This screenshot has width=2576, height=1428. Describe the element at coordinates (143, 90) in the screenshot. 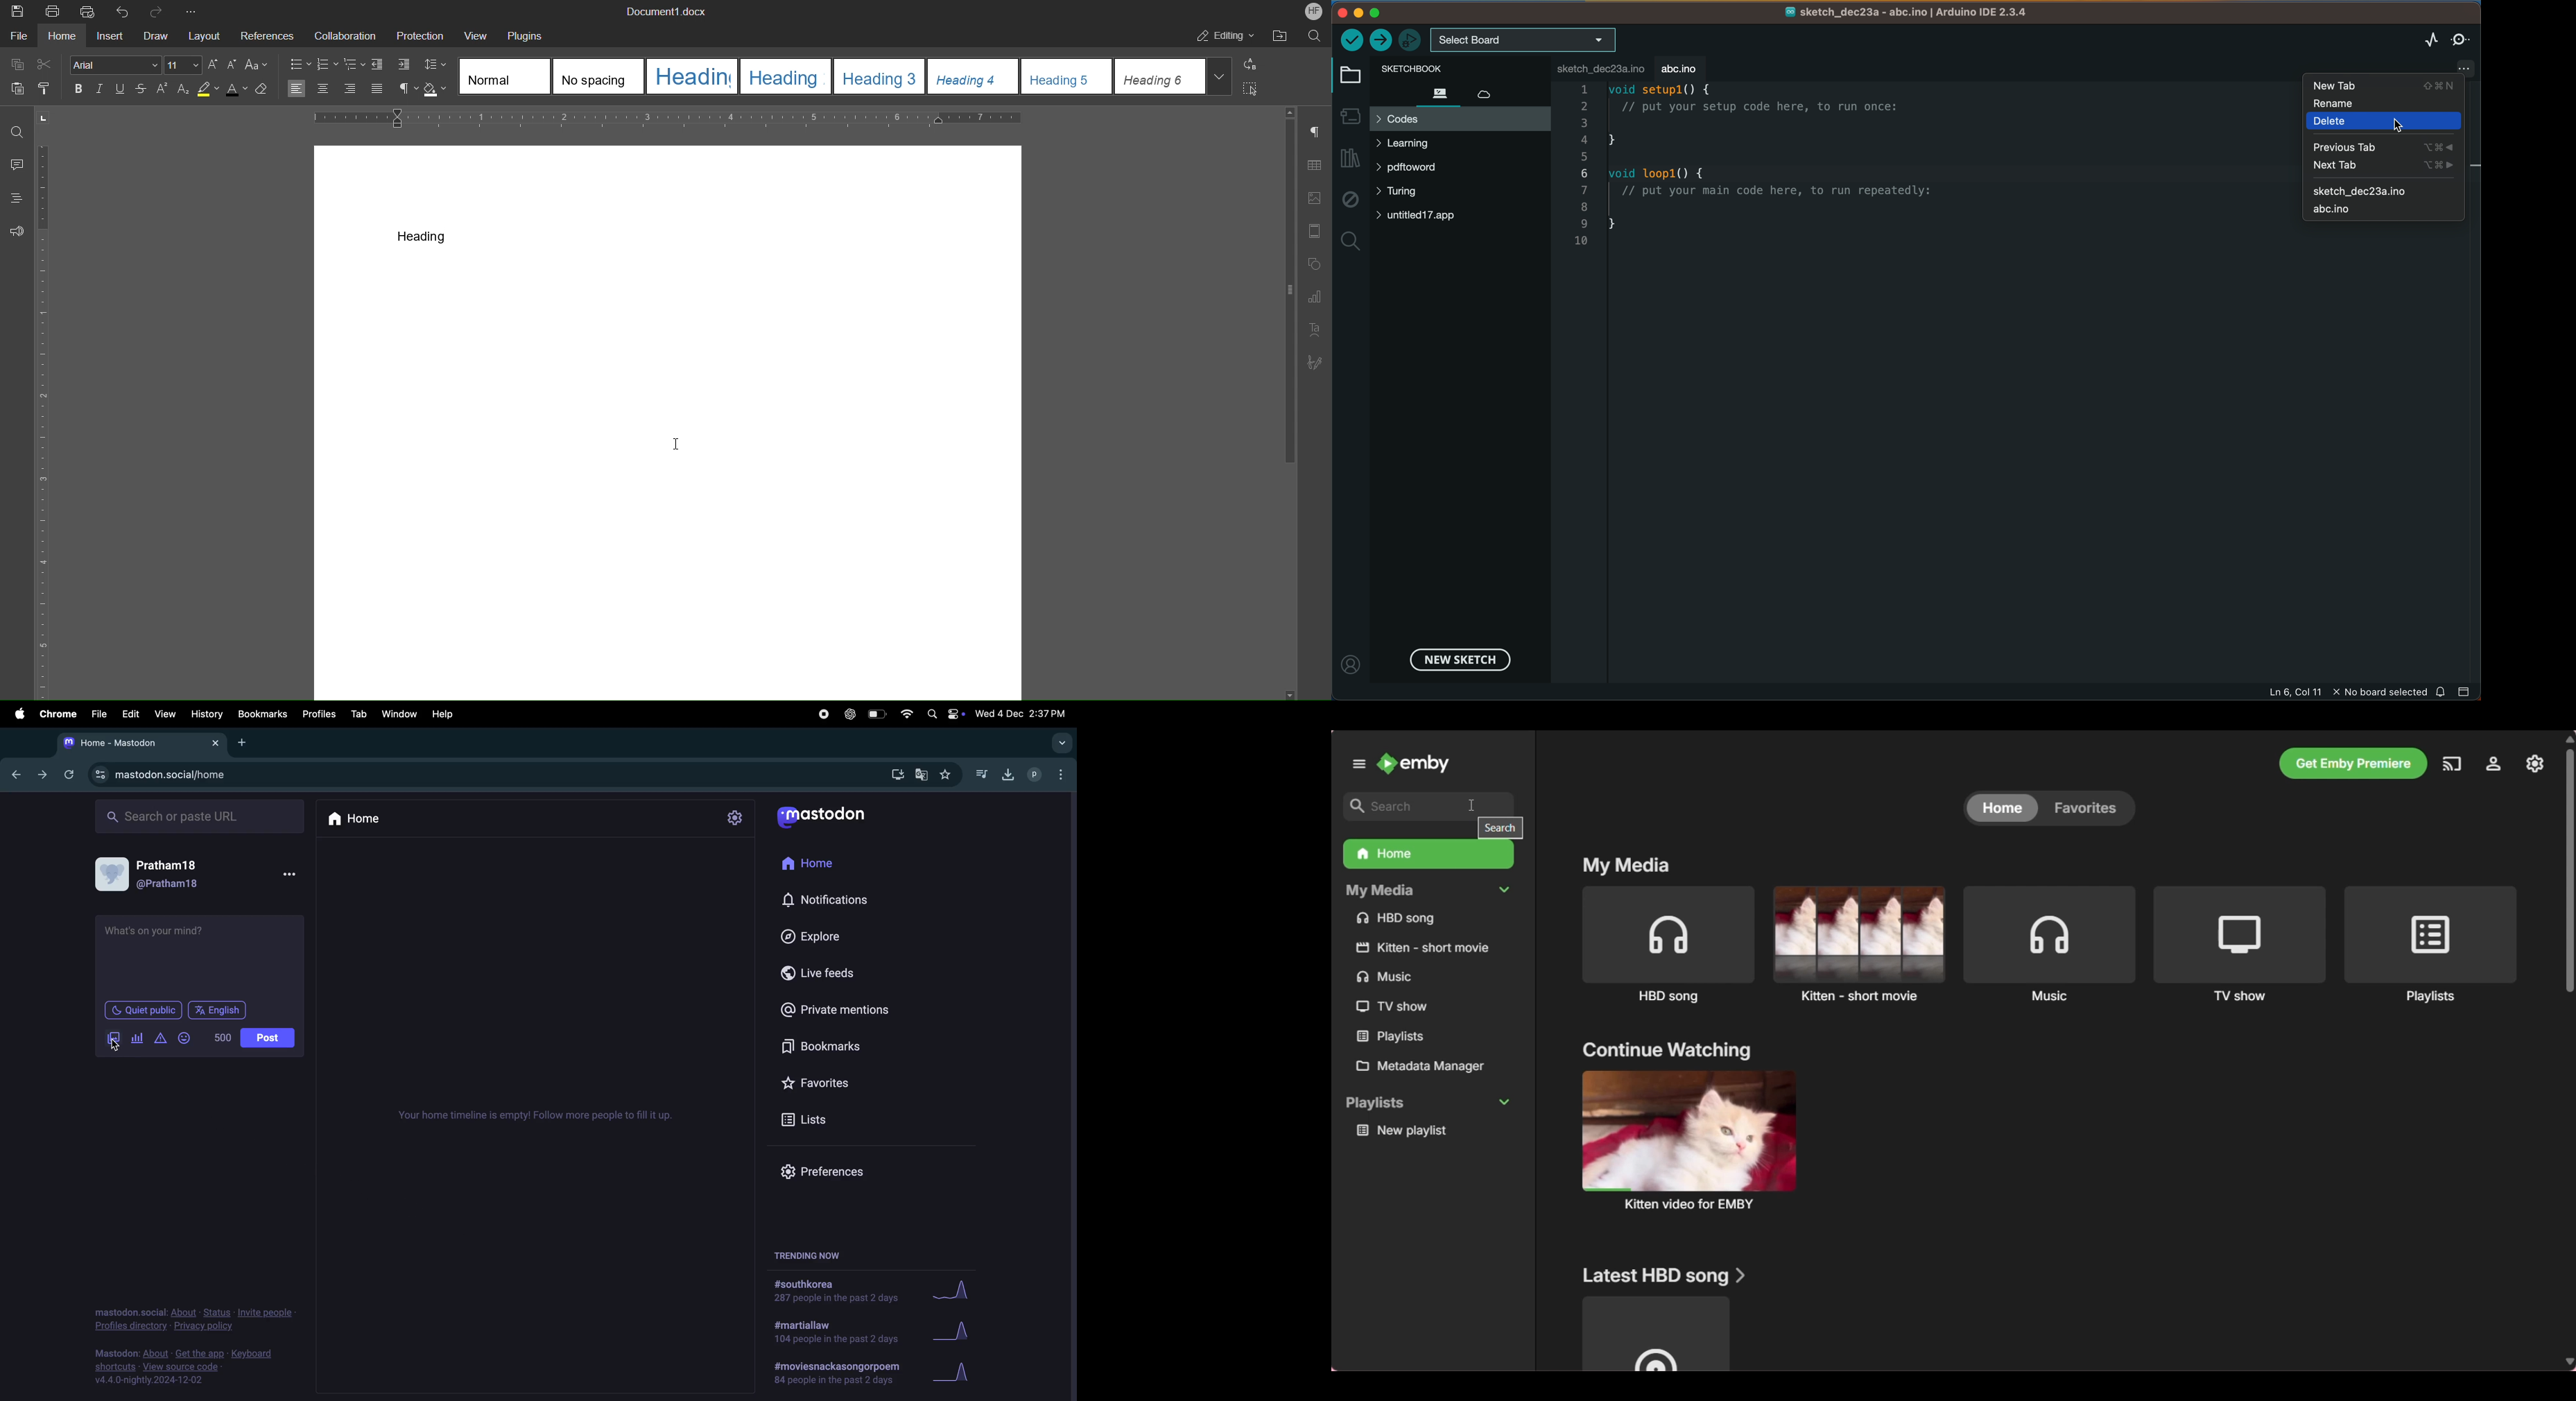

I see `Strikethrough` at that location.